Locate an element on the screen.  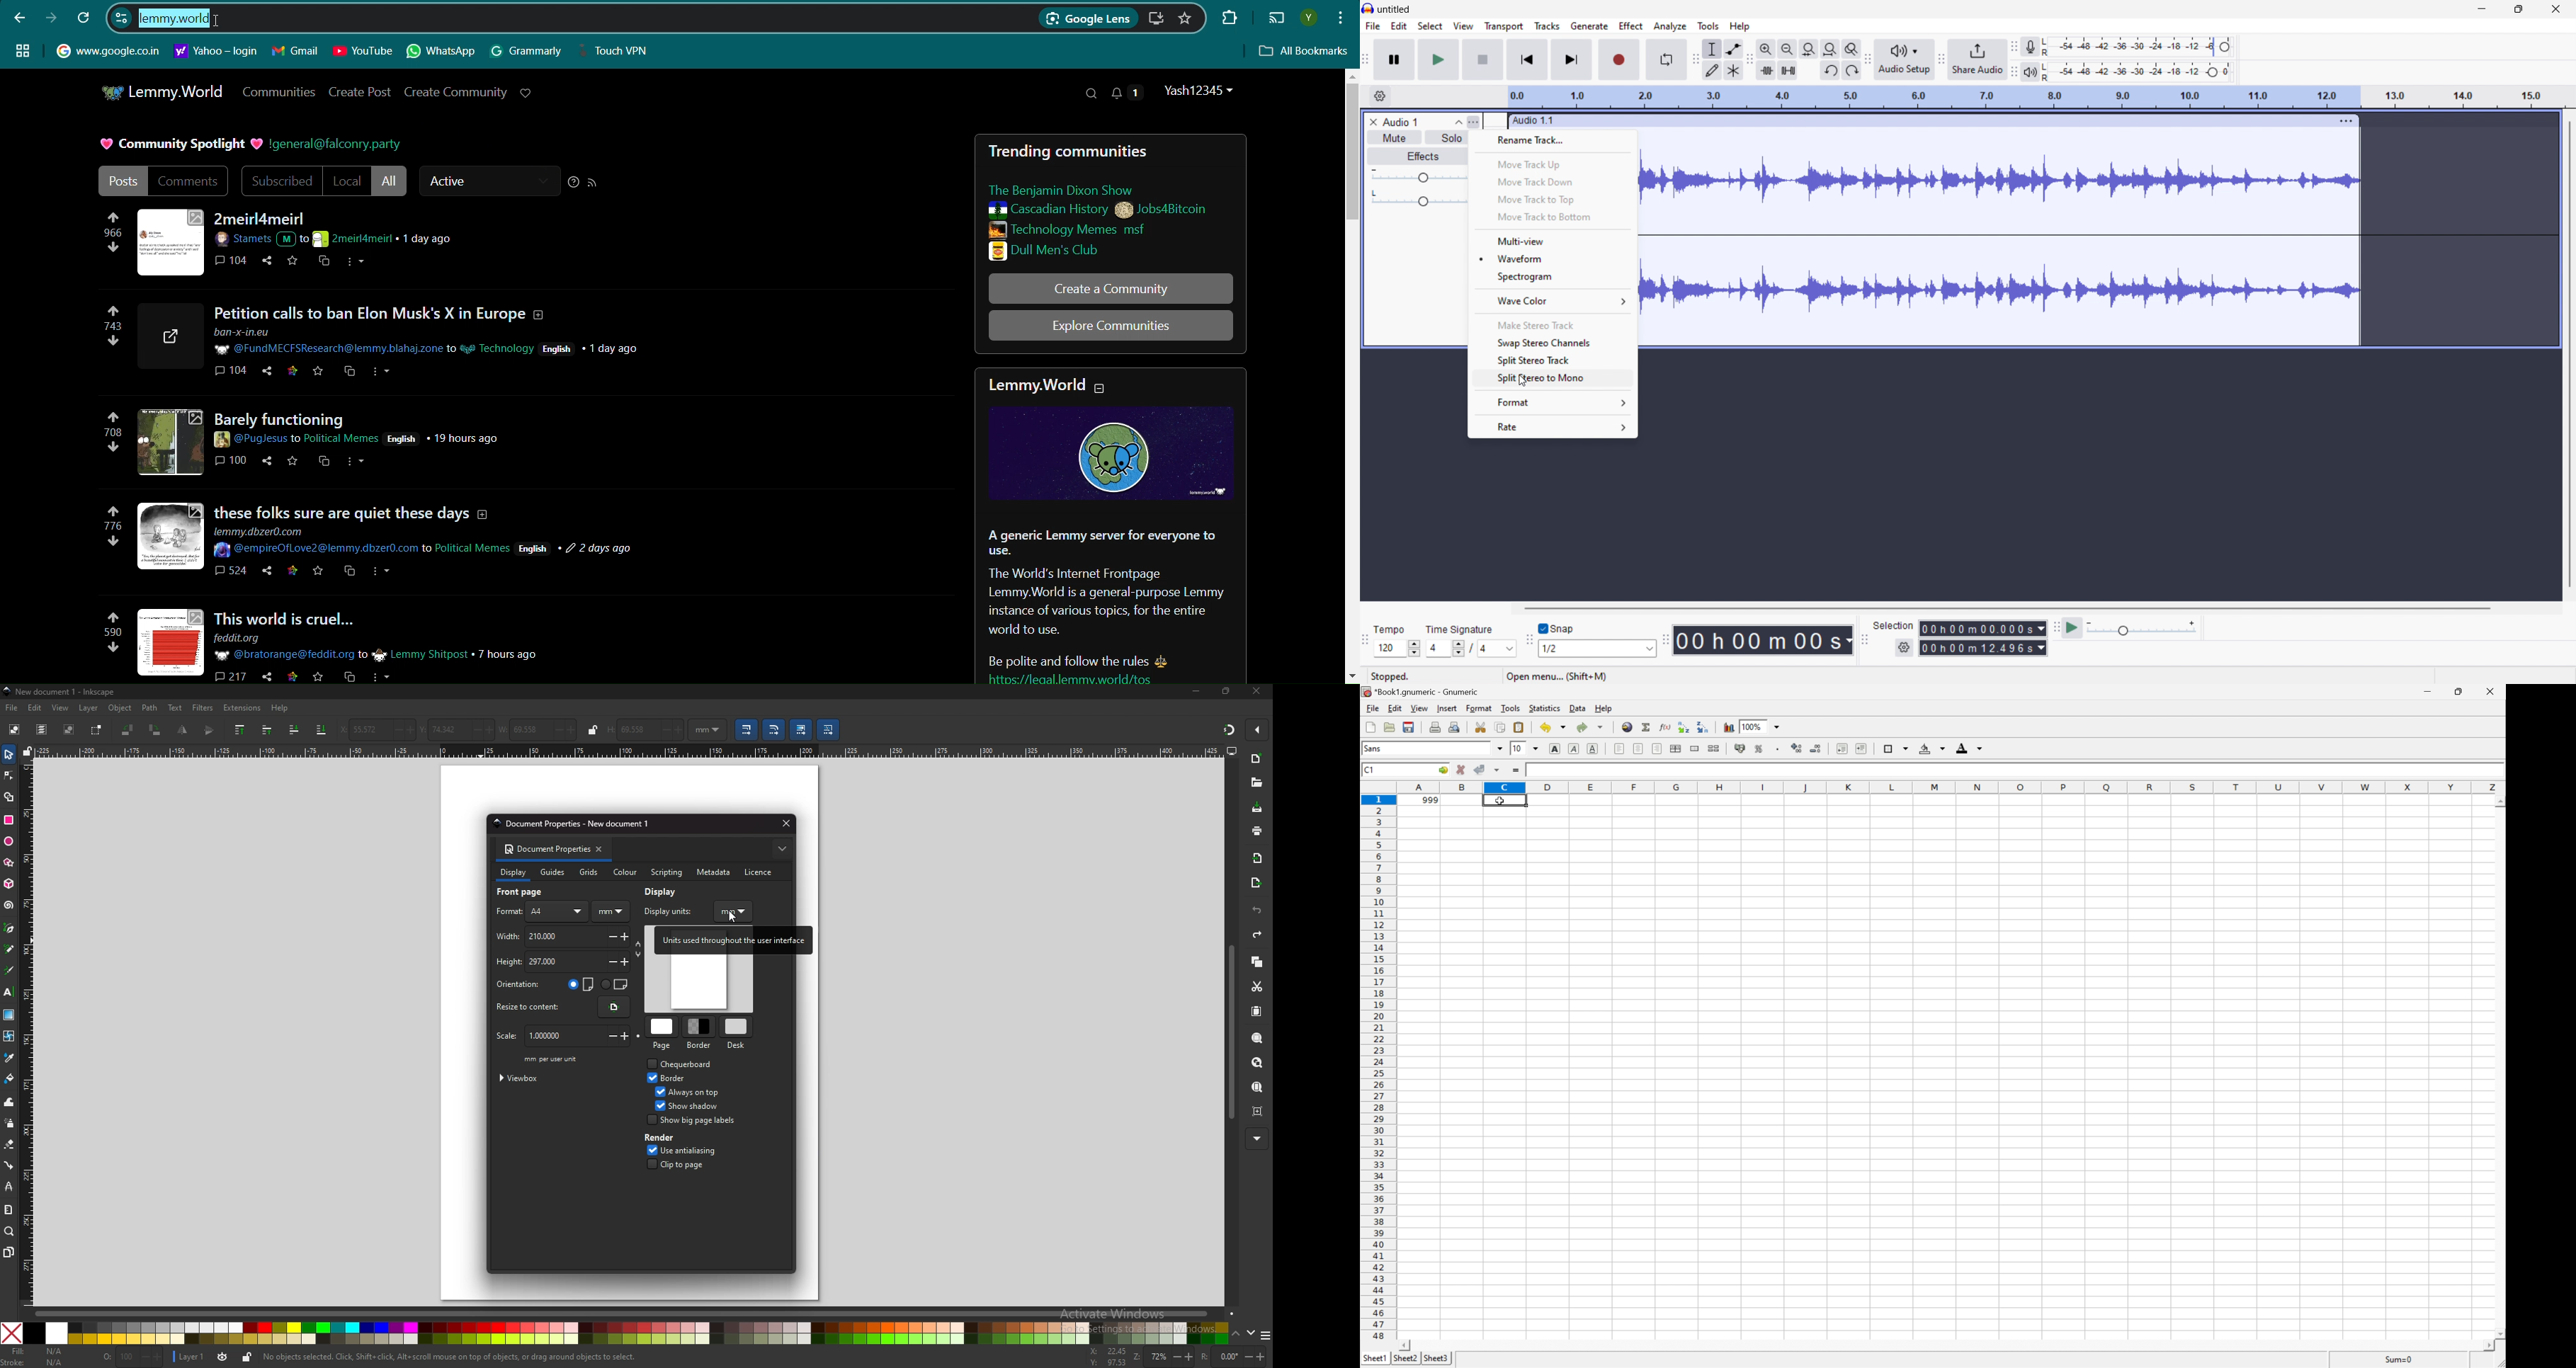
- is located at coordinates (469, 730).